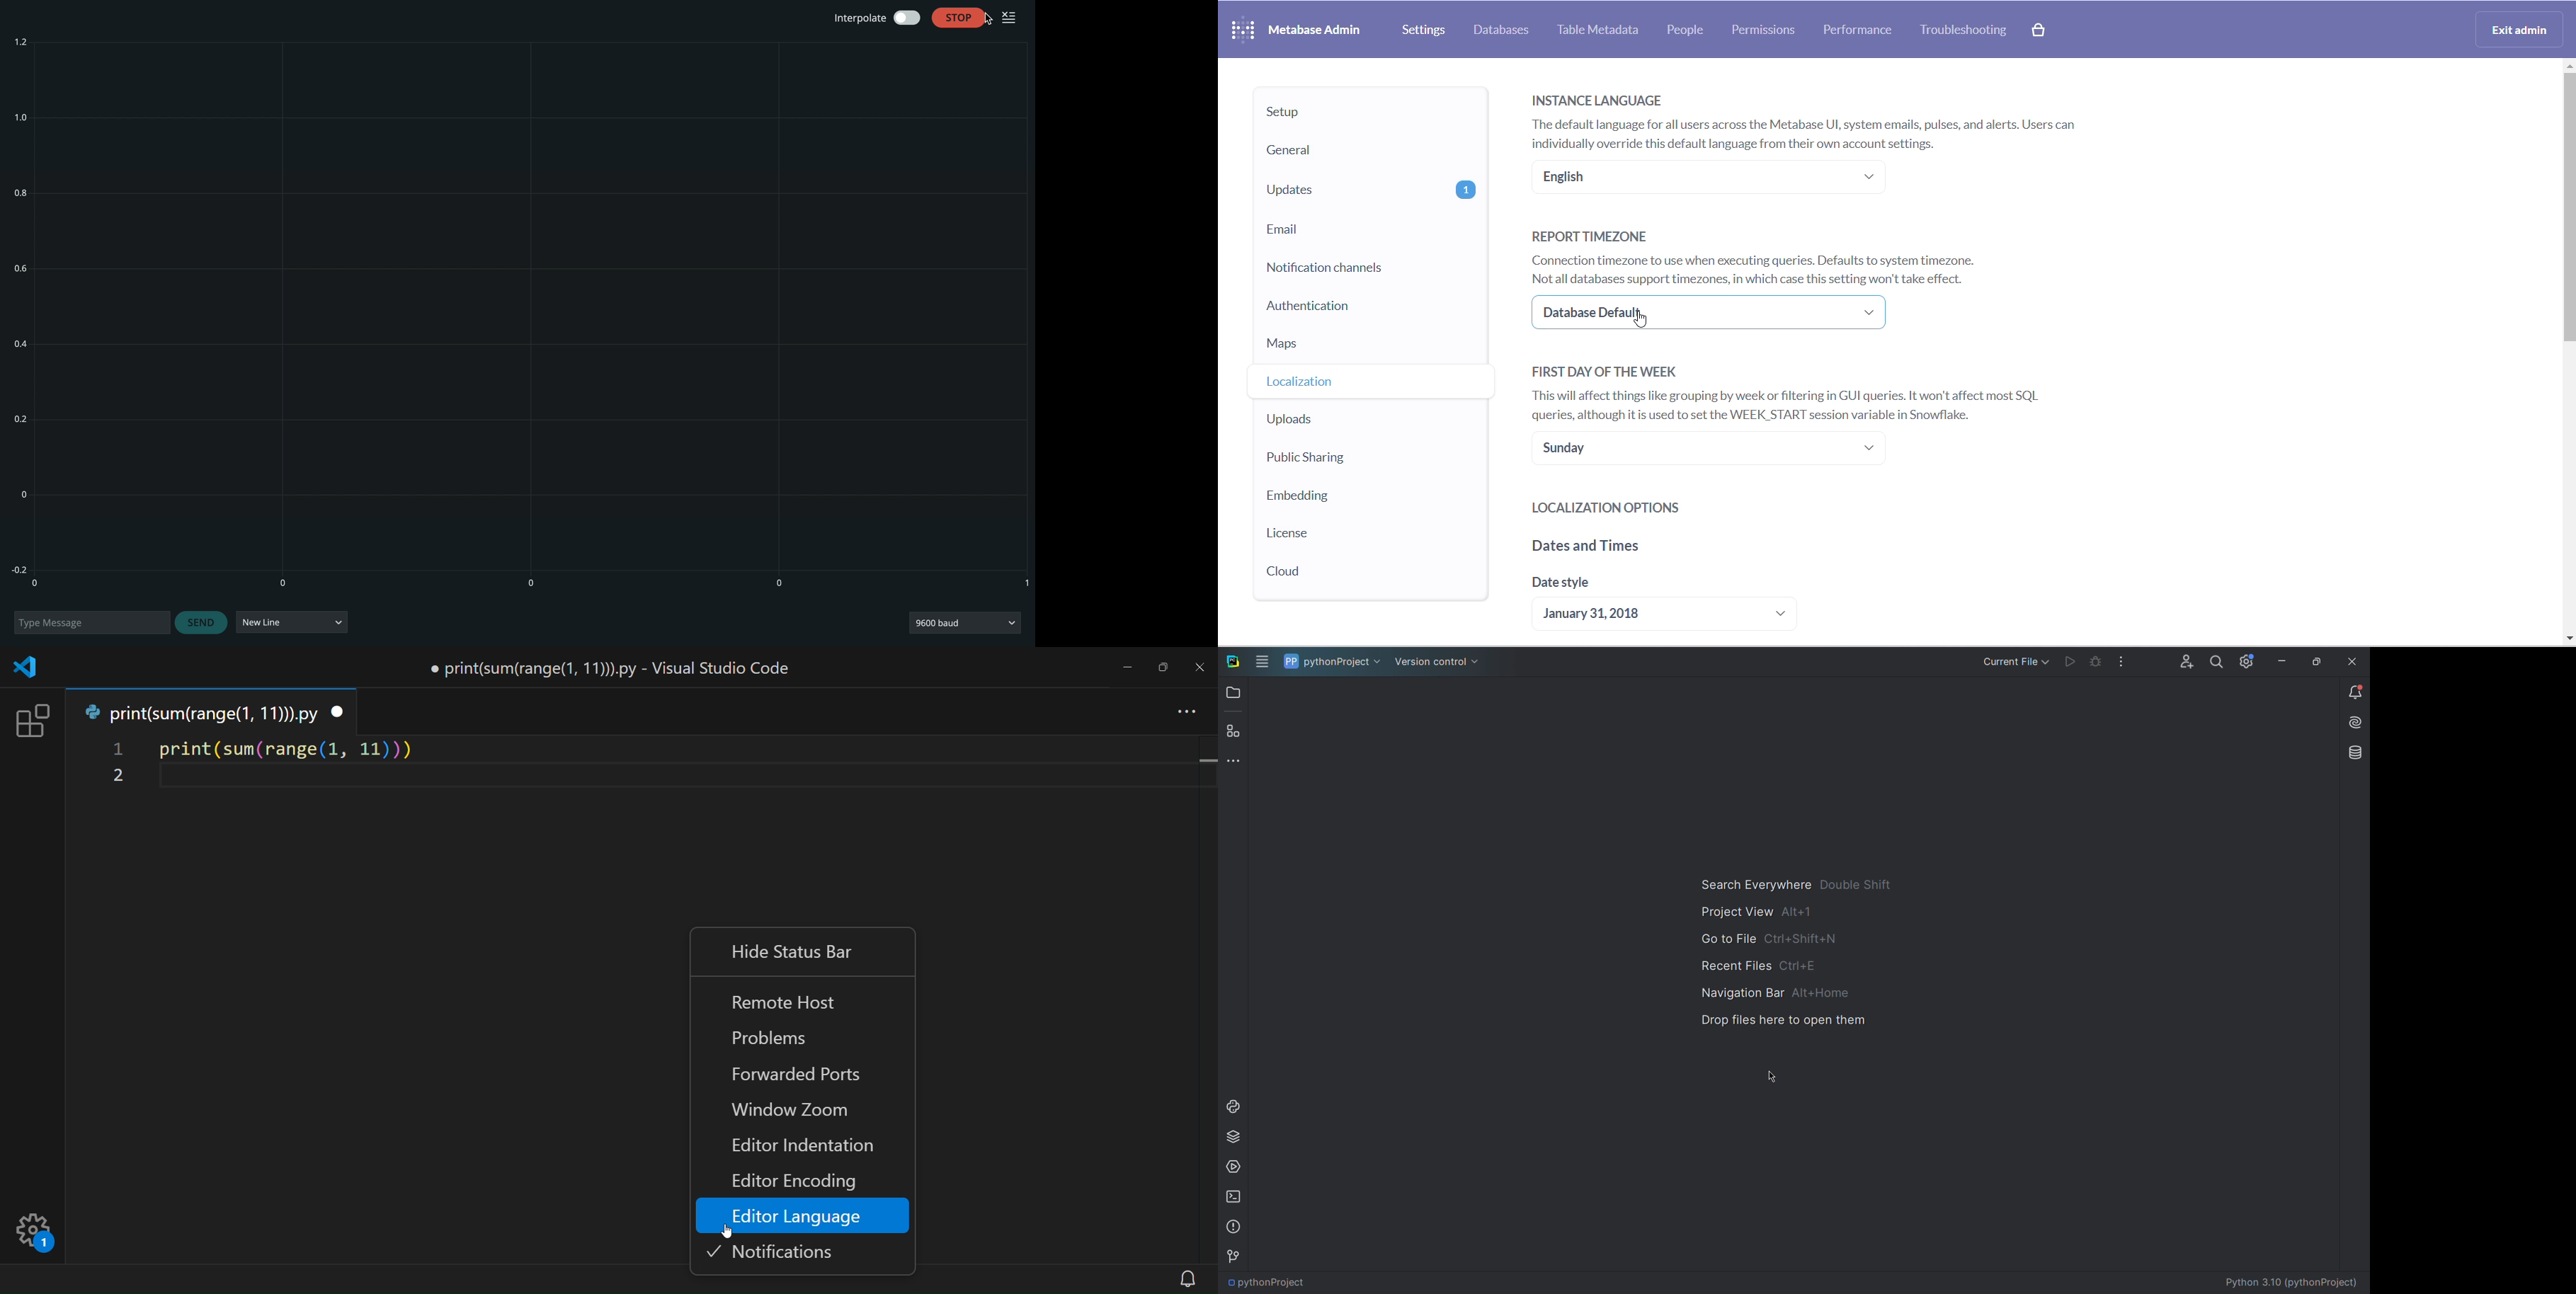  Describe the element at coordinates (1762, 256) in the screenshot. I see `REPORT TIMEZONE
Connection timezone to use when executing queries. Defaults to system timezone.
Not all databases support timezones, in which case this setting won't take effect.` at that location.